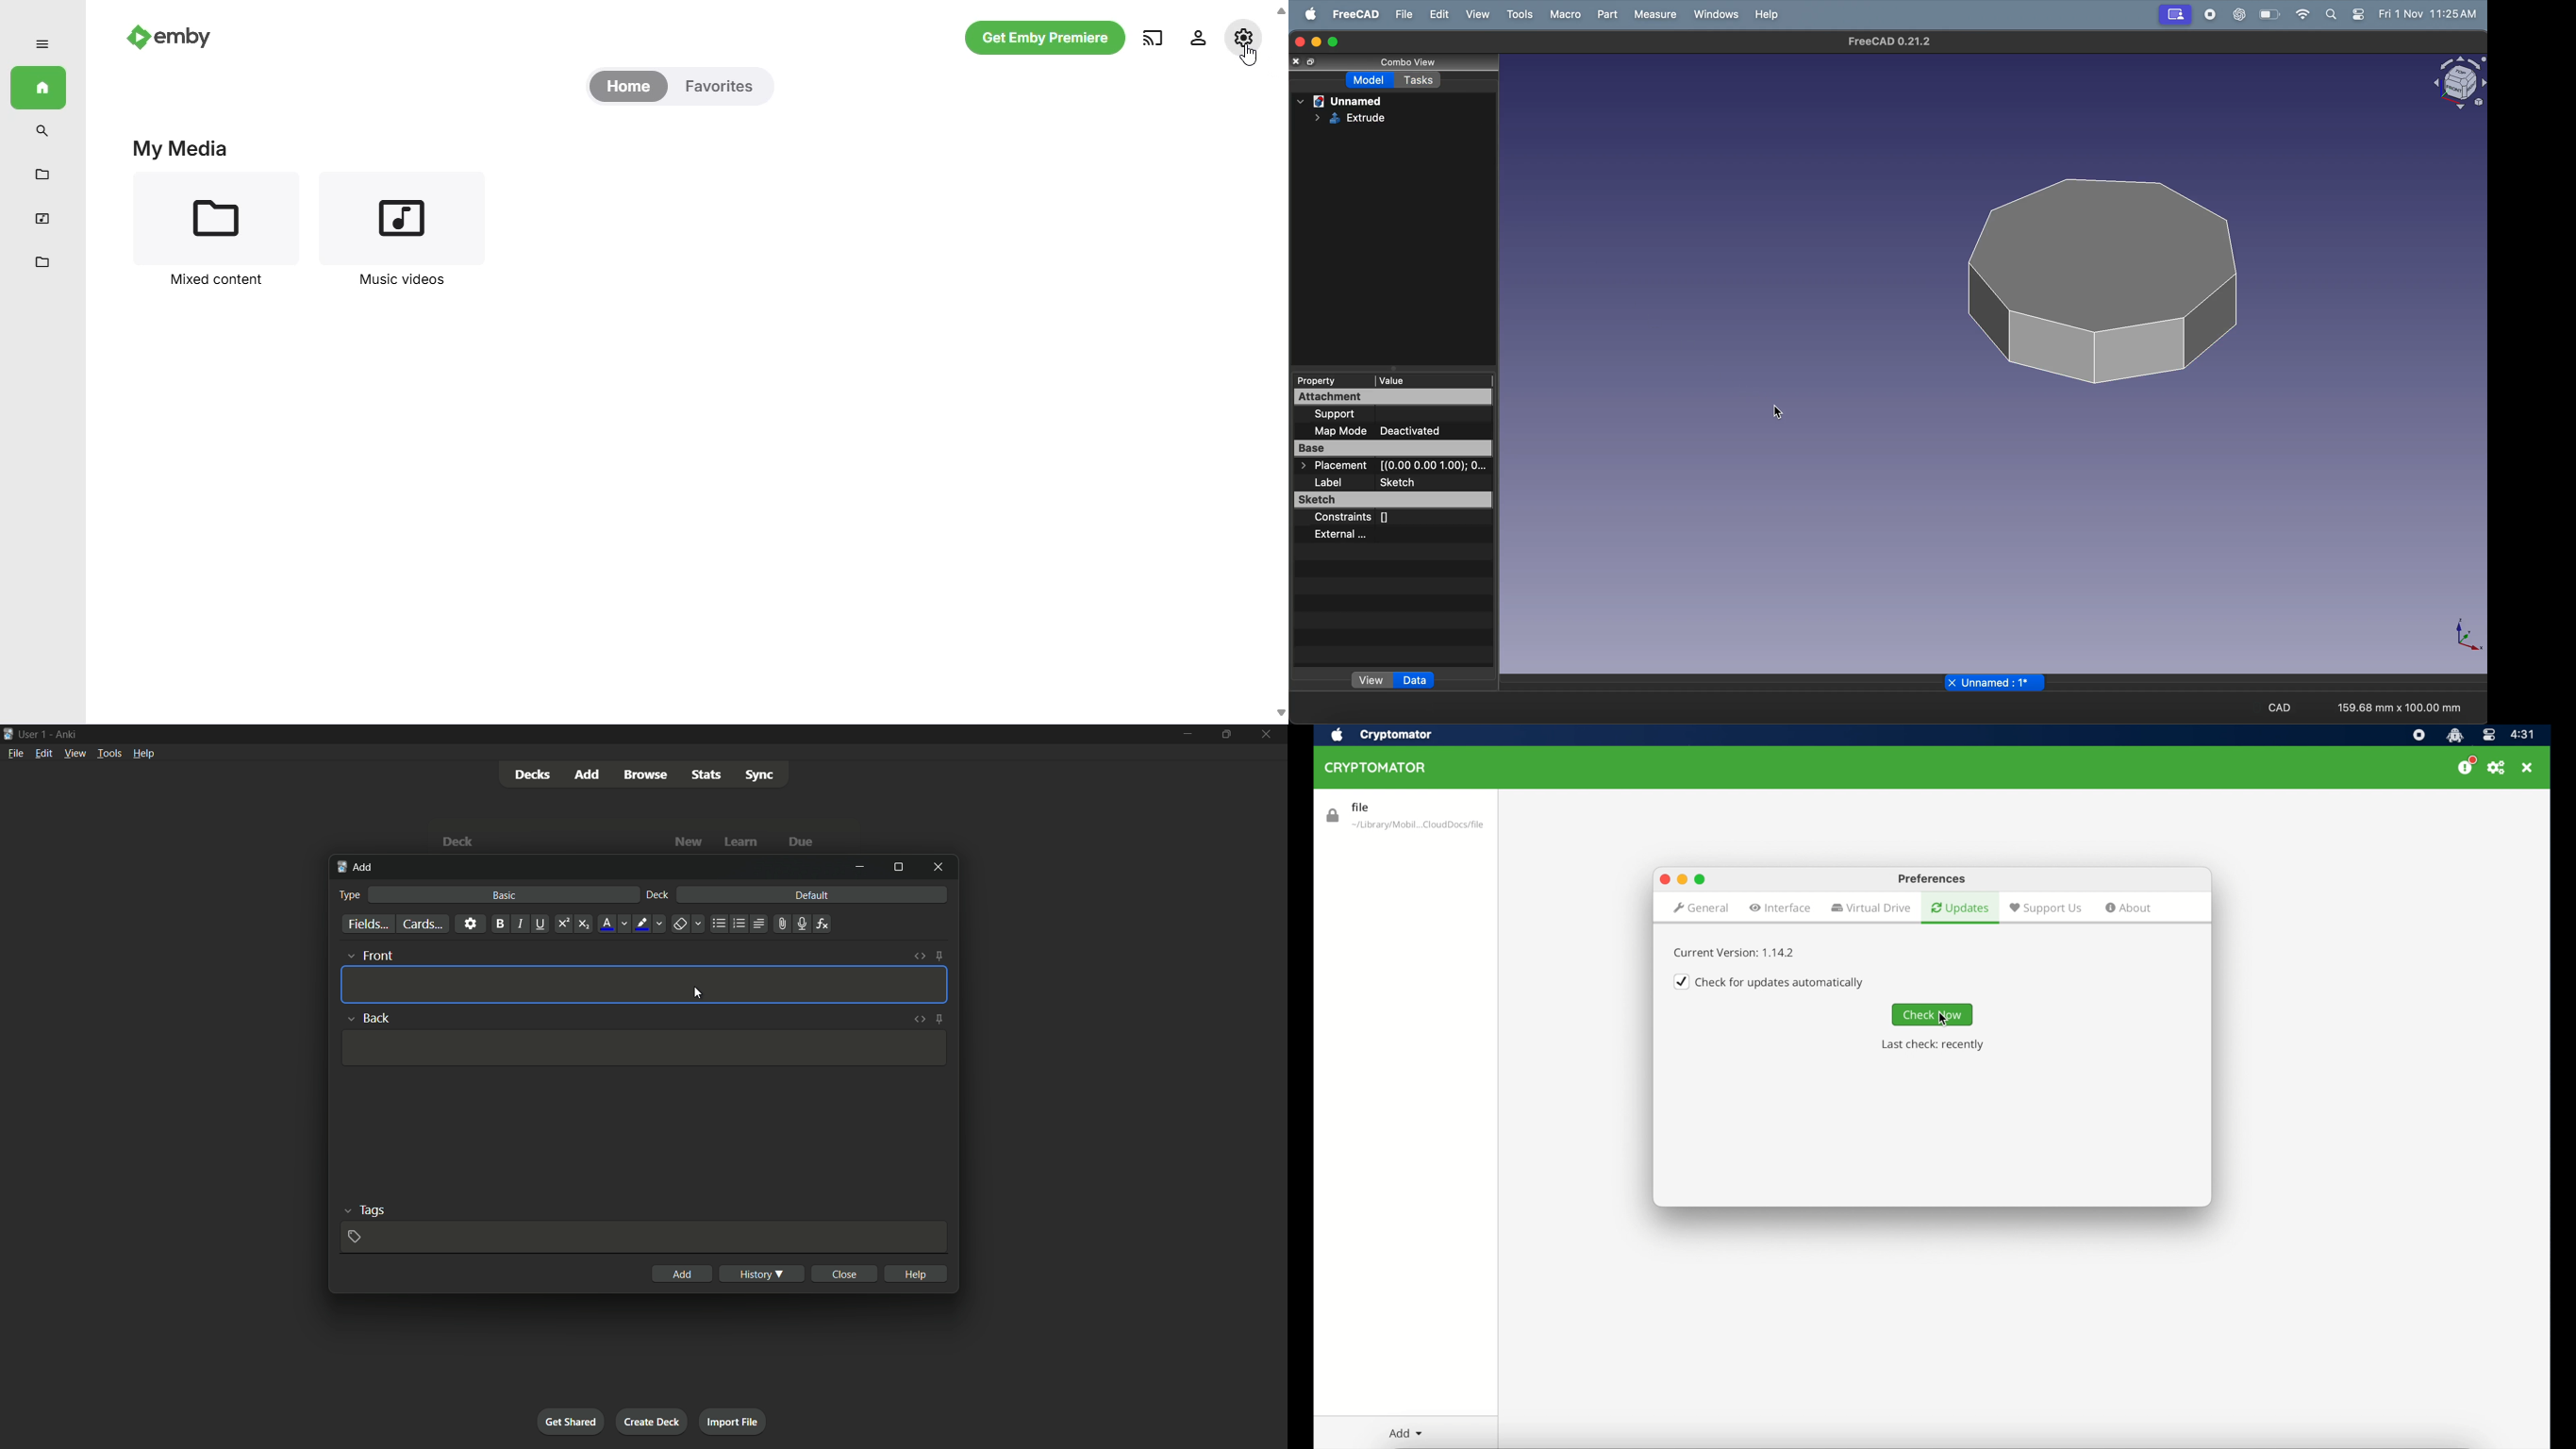 This screenshot has height=1456, width=2576. What do you see at coordinates (940, 1018) in the screenshot?
I see `toggle sticky` at bounding box center [940, 1018].